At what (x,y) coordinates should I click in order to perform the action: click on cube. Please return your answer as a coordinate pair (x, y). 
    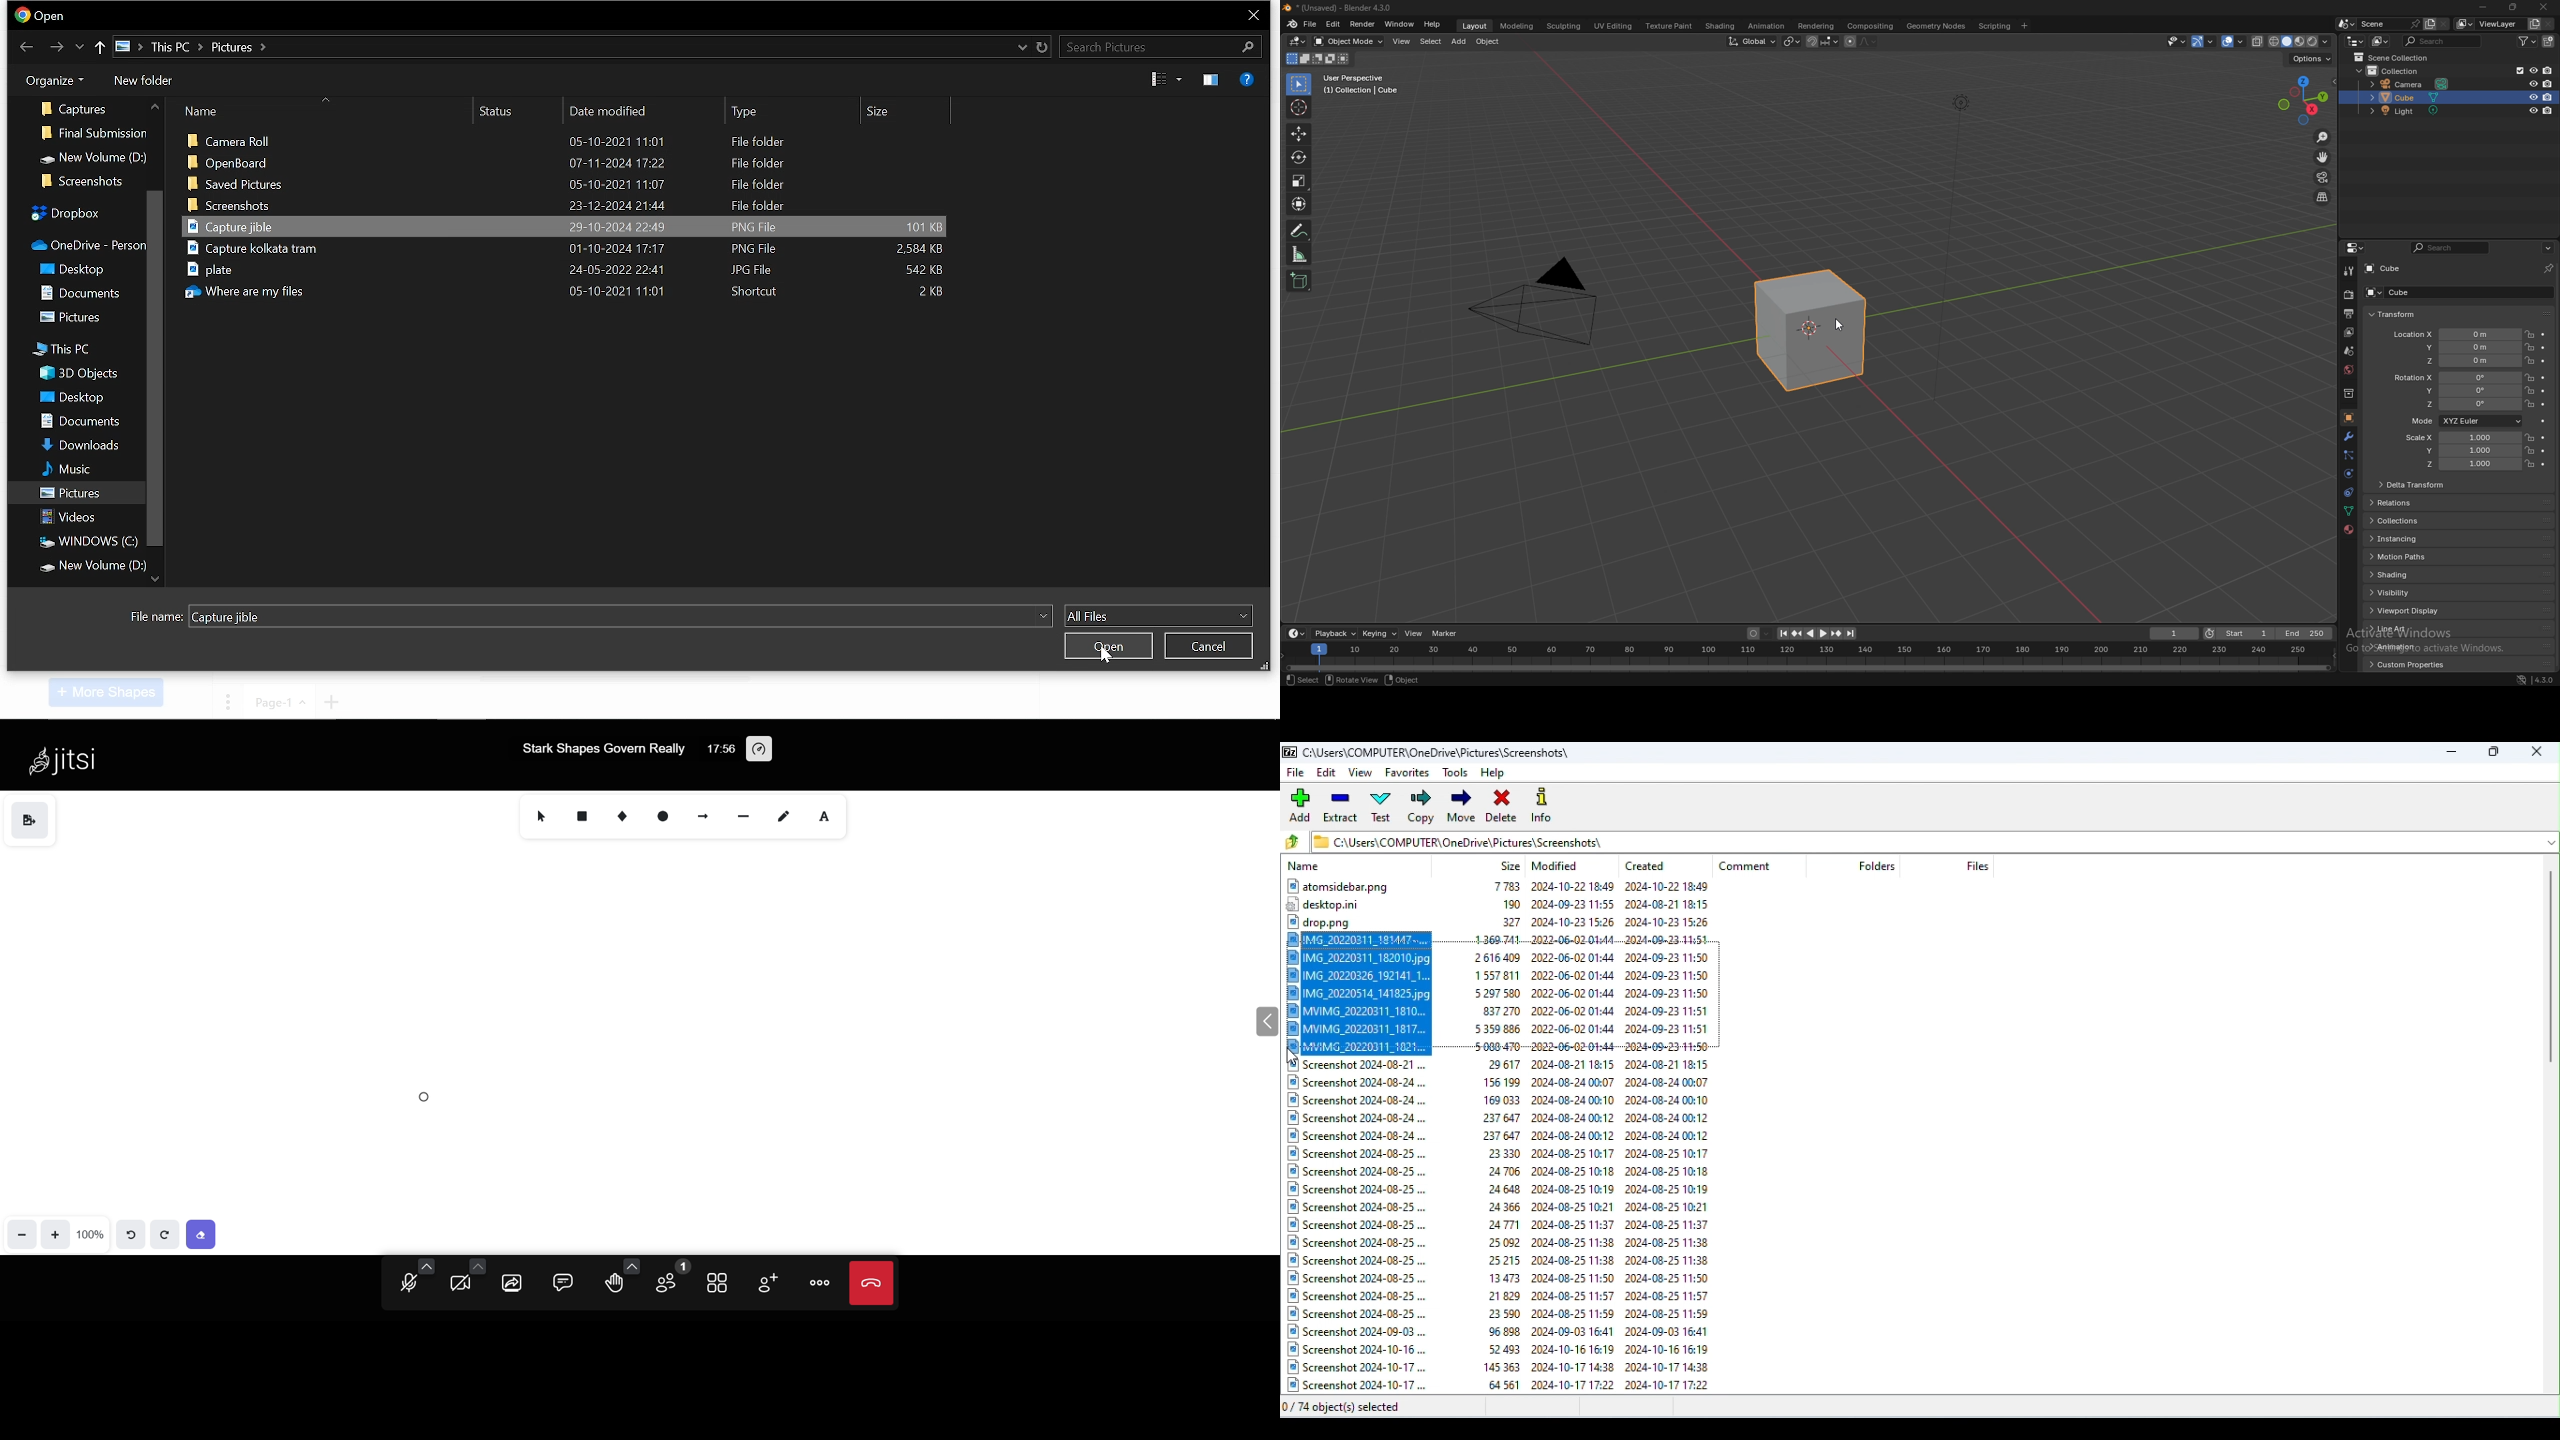
    Looking at the image, I should click on (2409, 97).